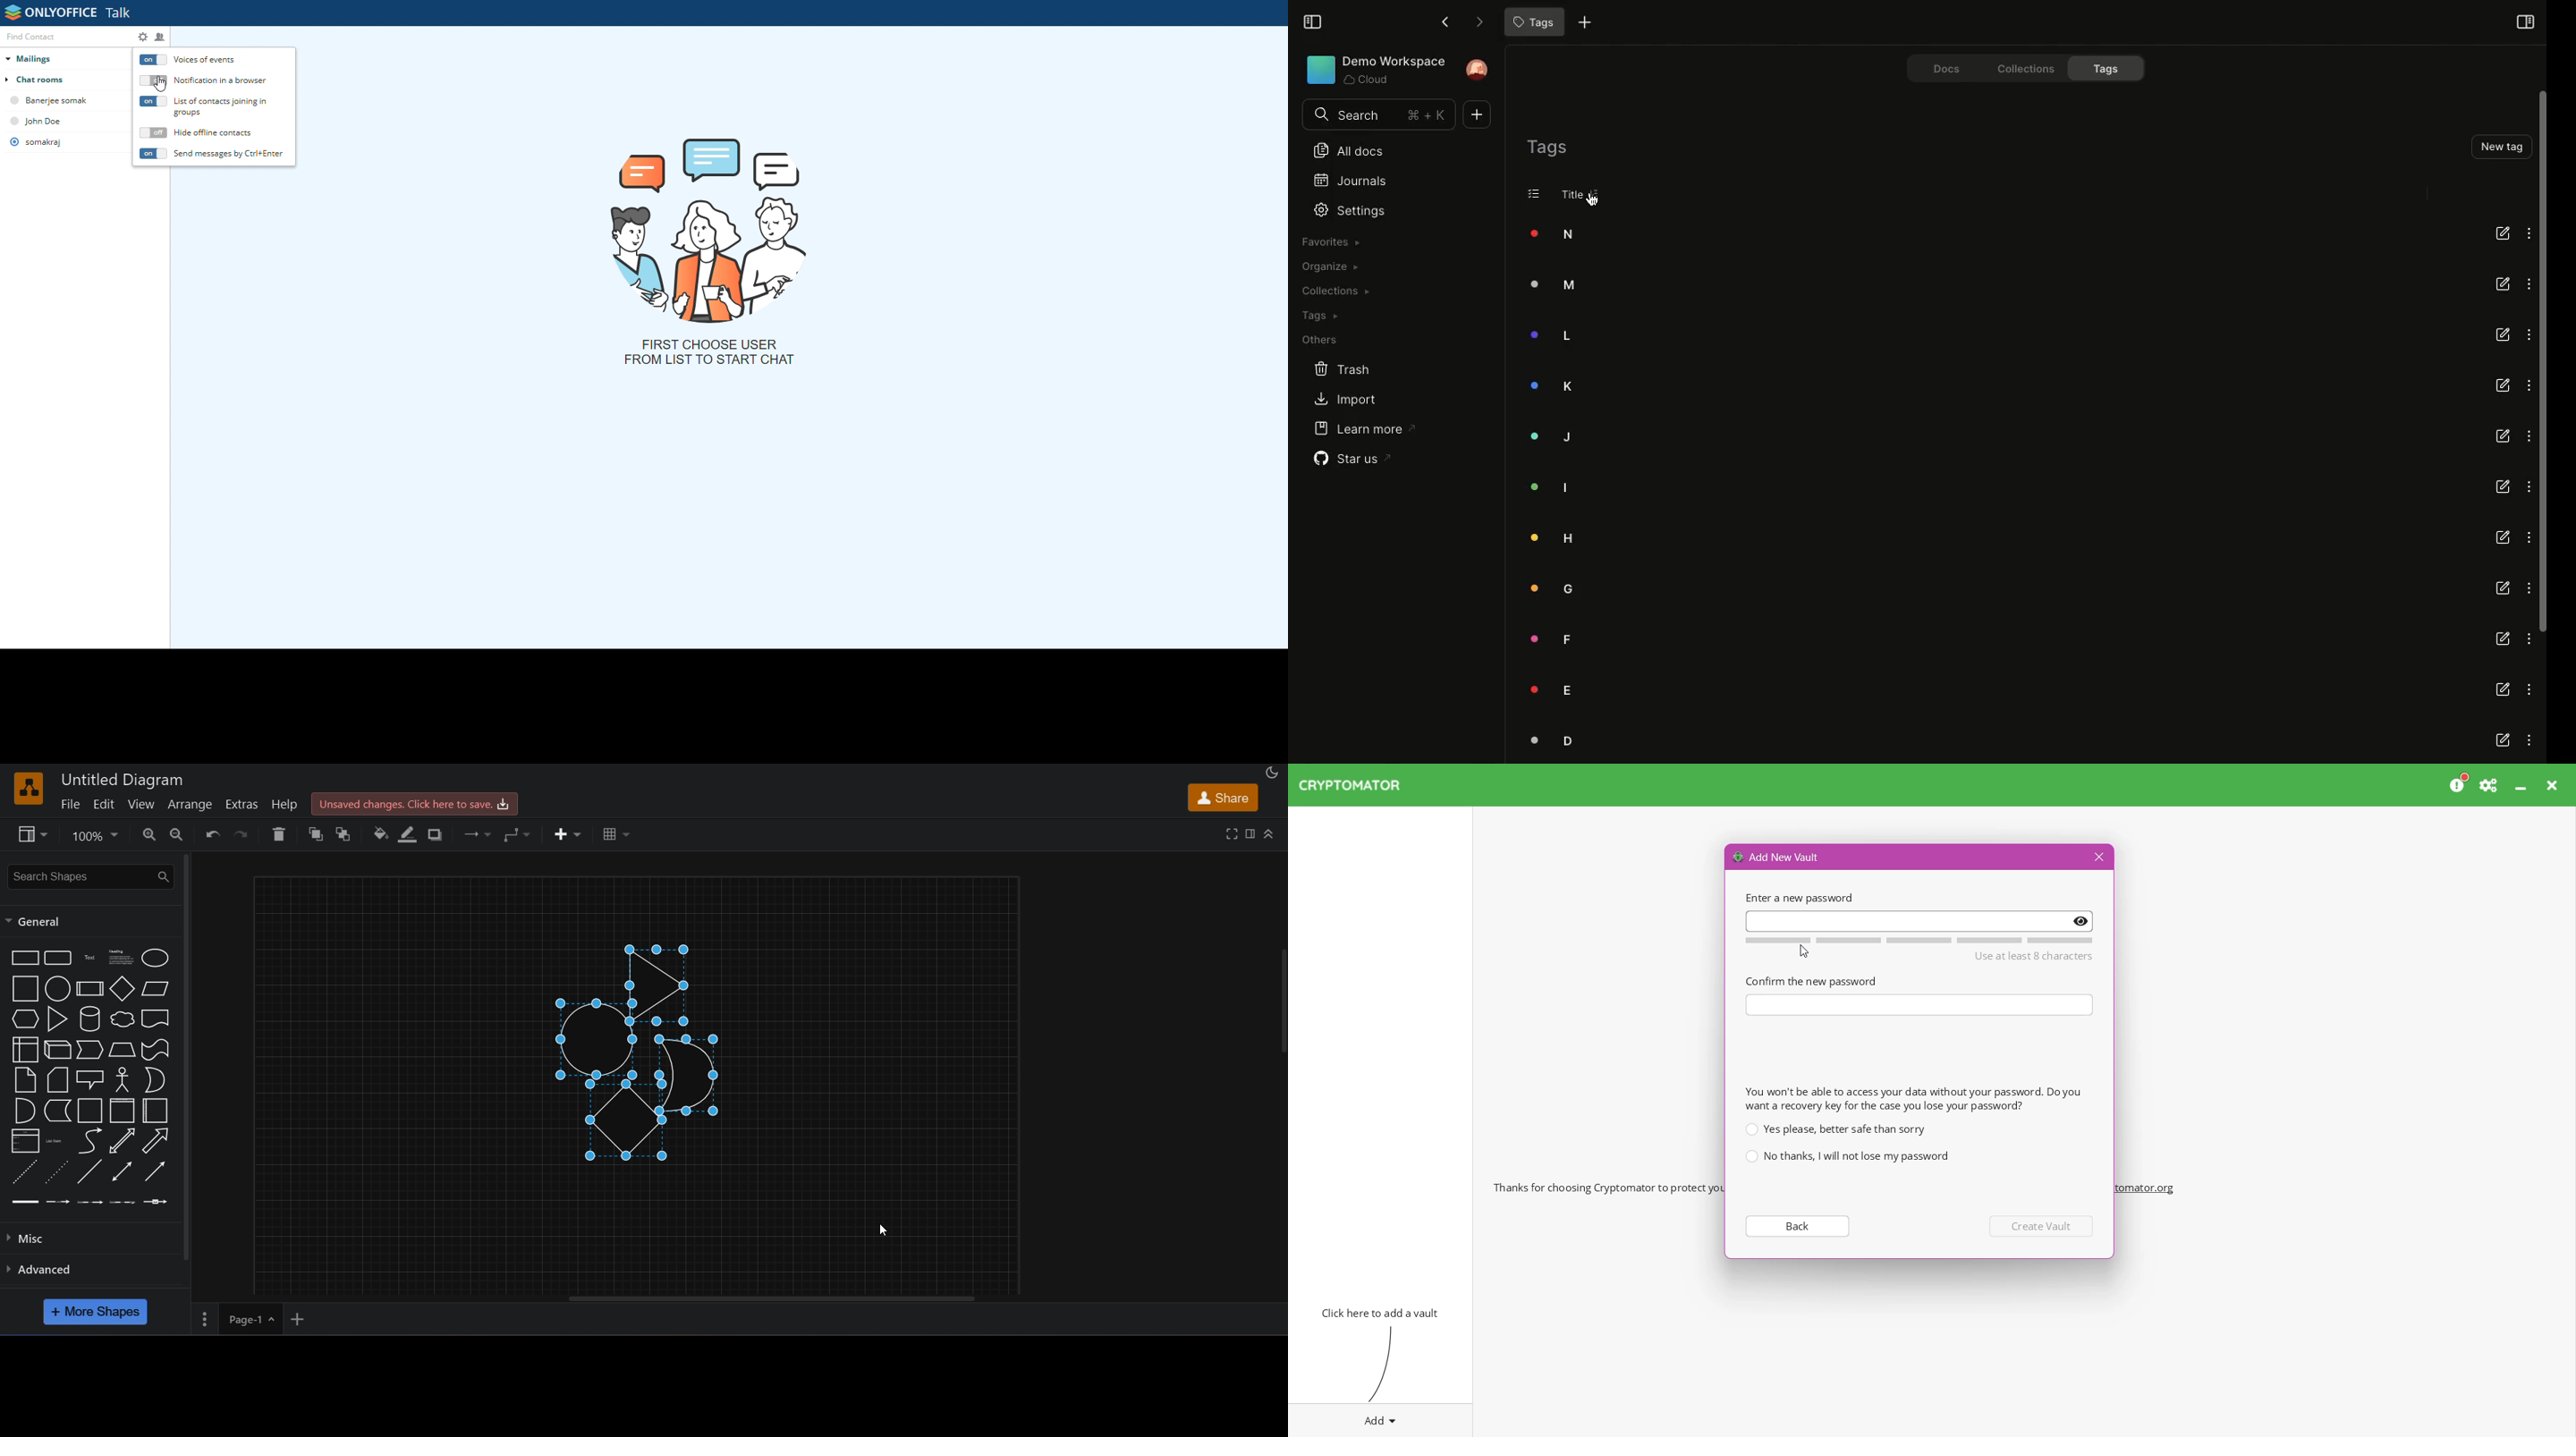 Image resolution: width=2576 pixels, height=1456 pixels. I want to click on share, so click(1222, 797).